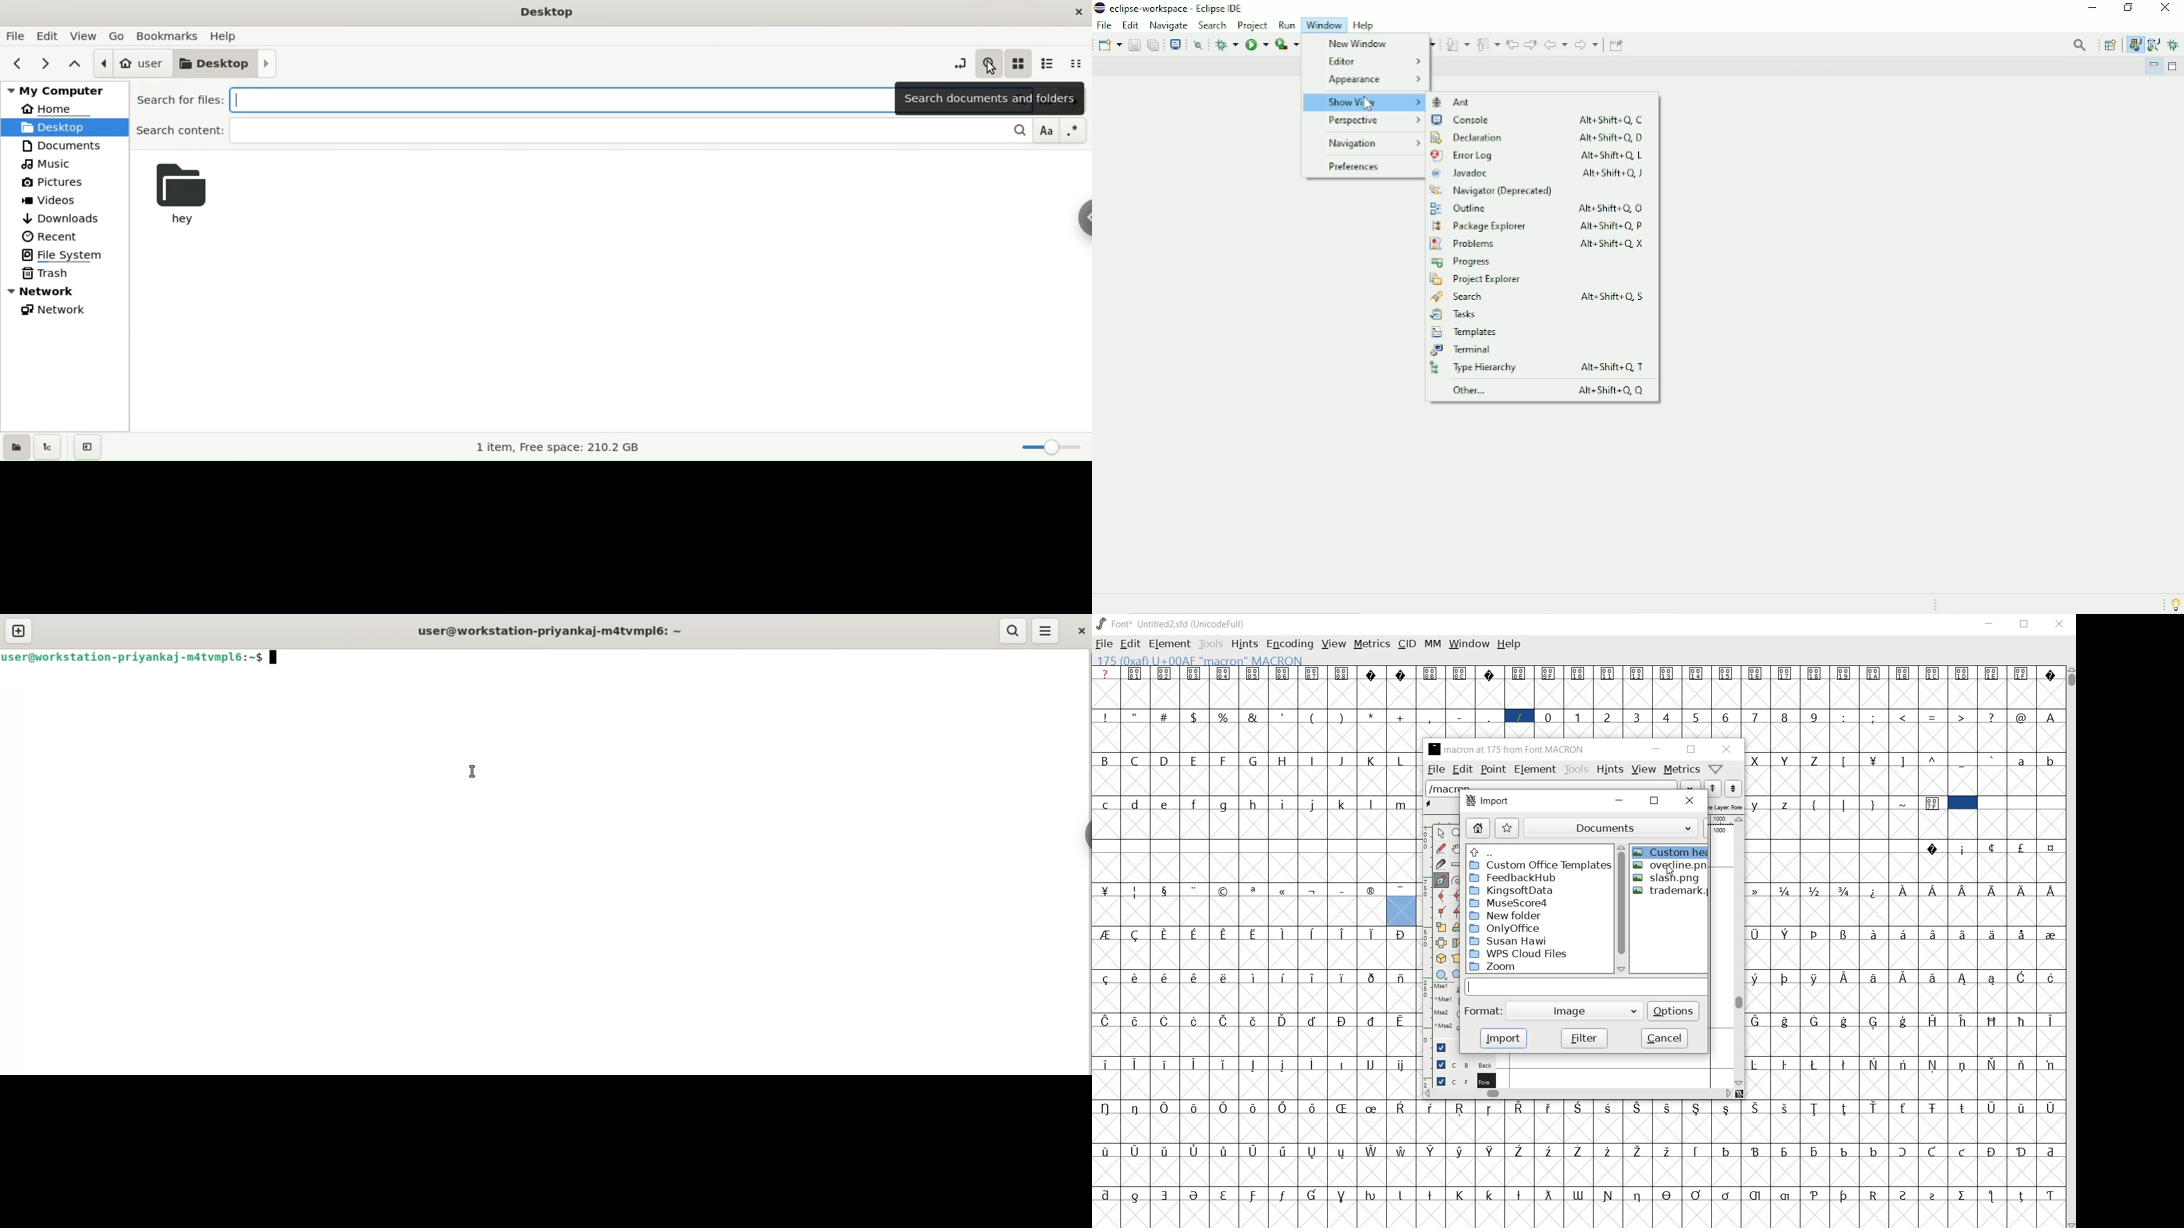 Image resolution: width=2184 pixels, height=1232 pixels. Describe the element at coordinates (1719, 831) in the screenshot. I see `1000` at that location.